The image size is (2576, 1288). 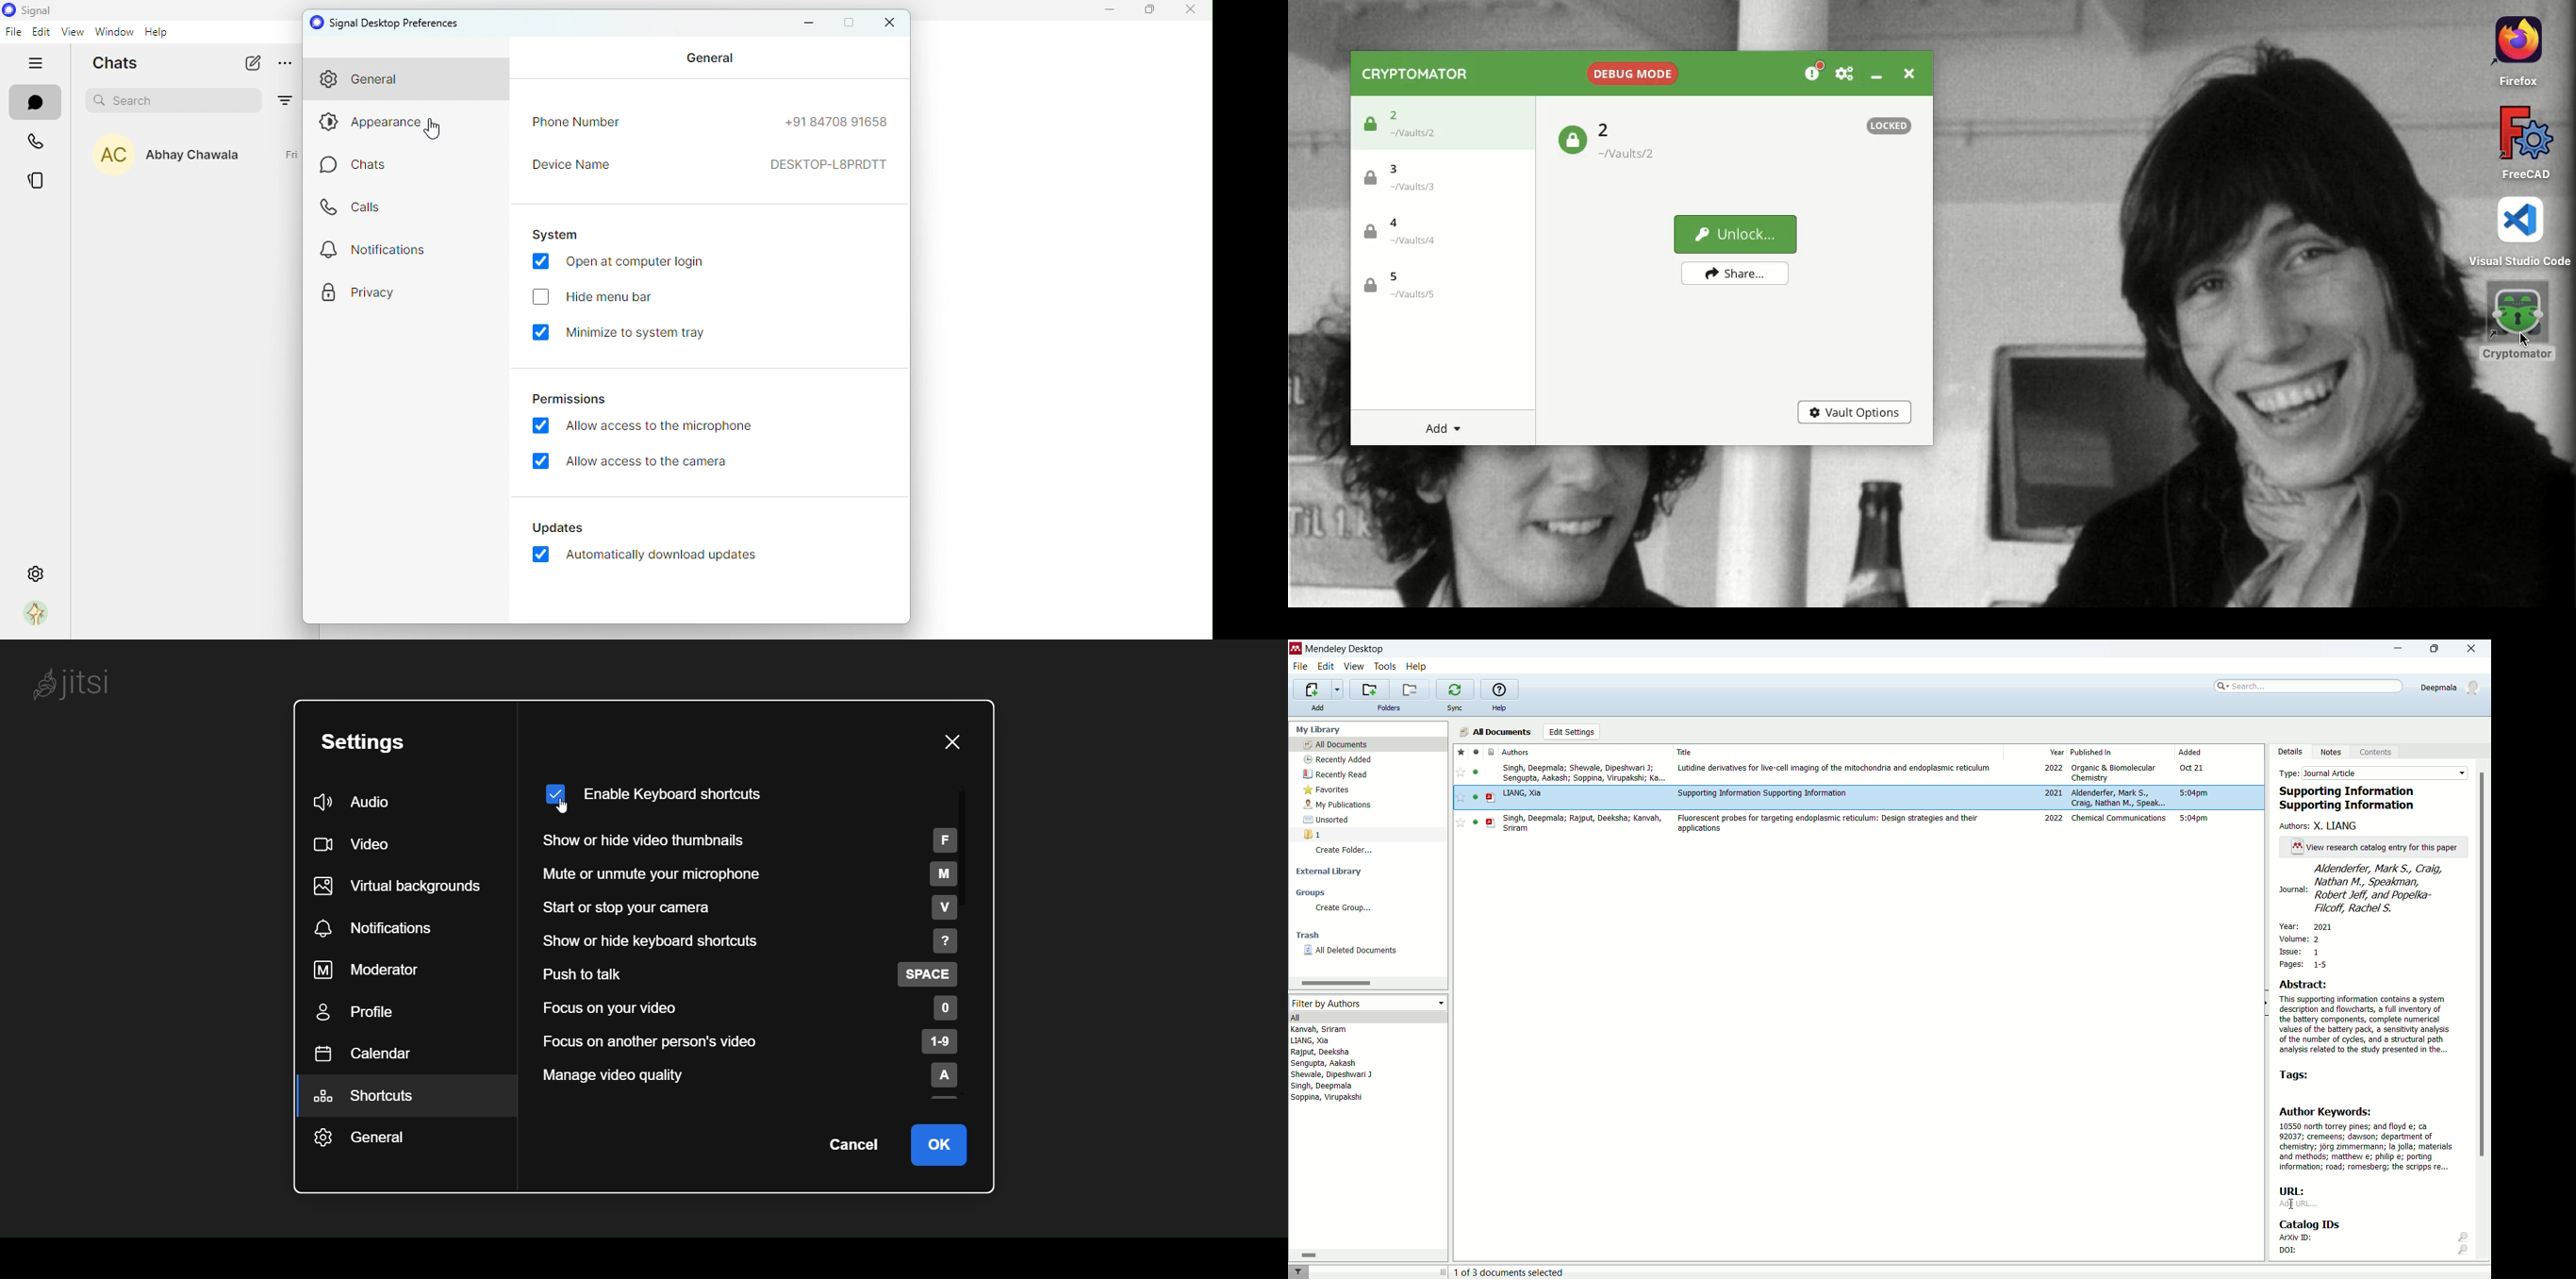 What do you see at coordinates (761, 906) in the screenshot?
I see `start or stop your camera` at bounding box center [761, 906].